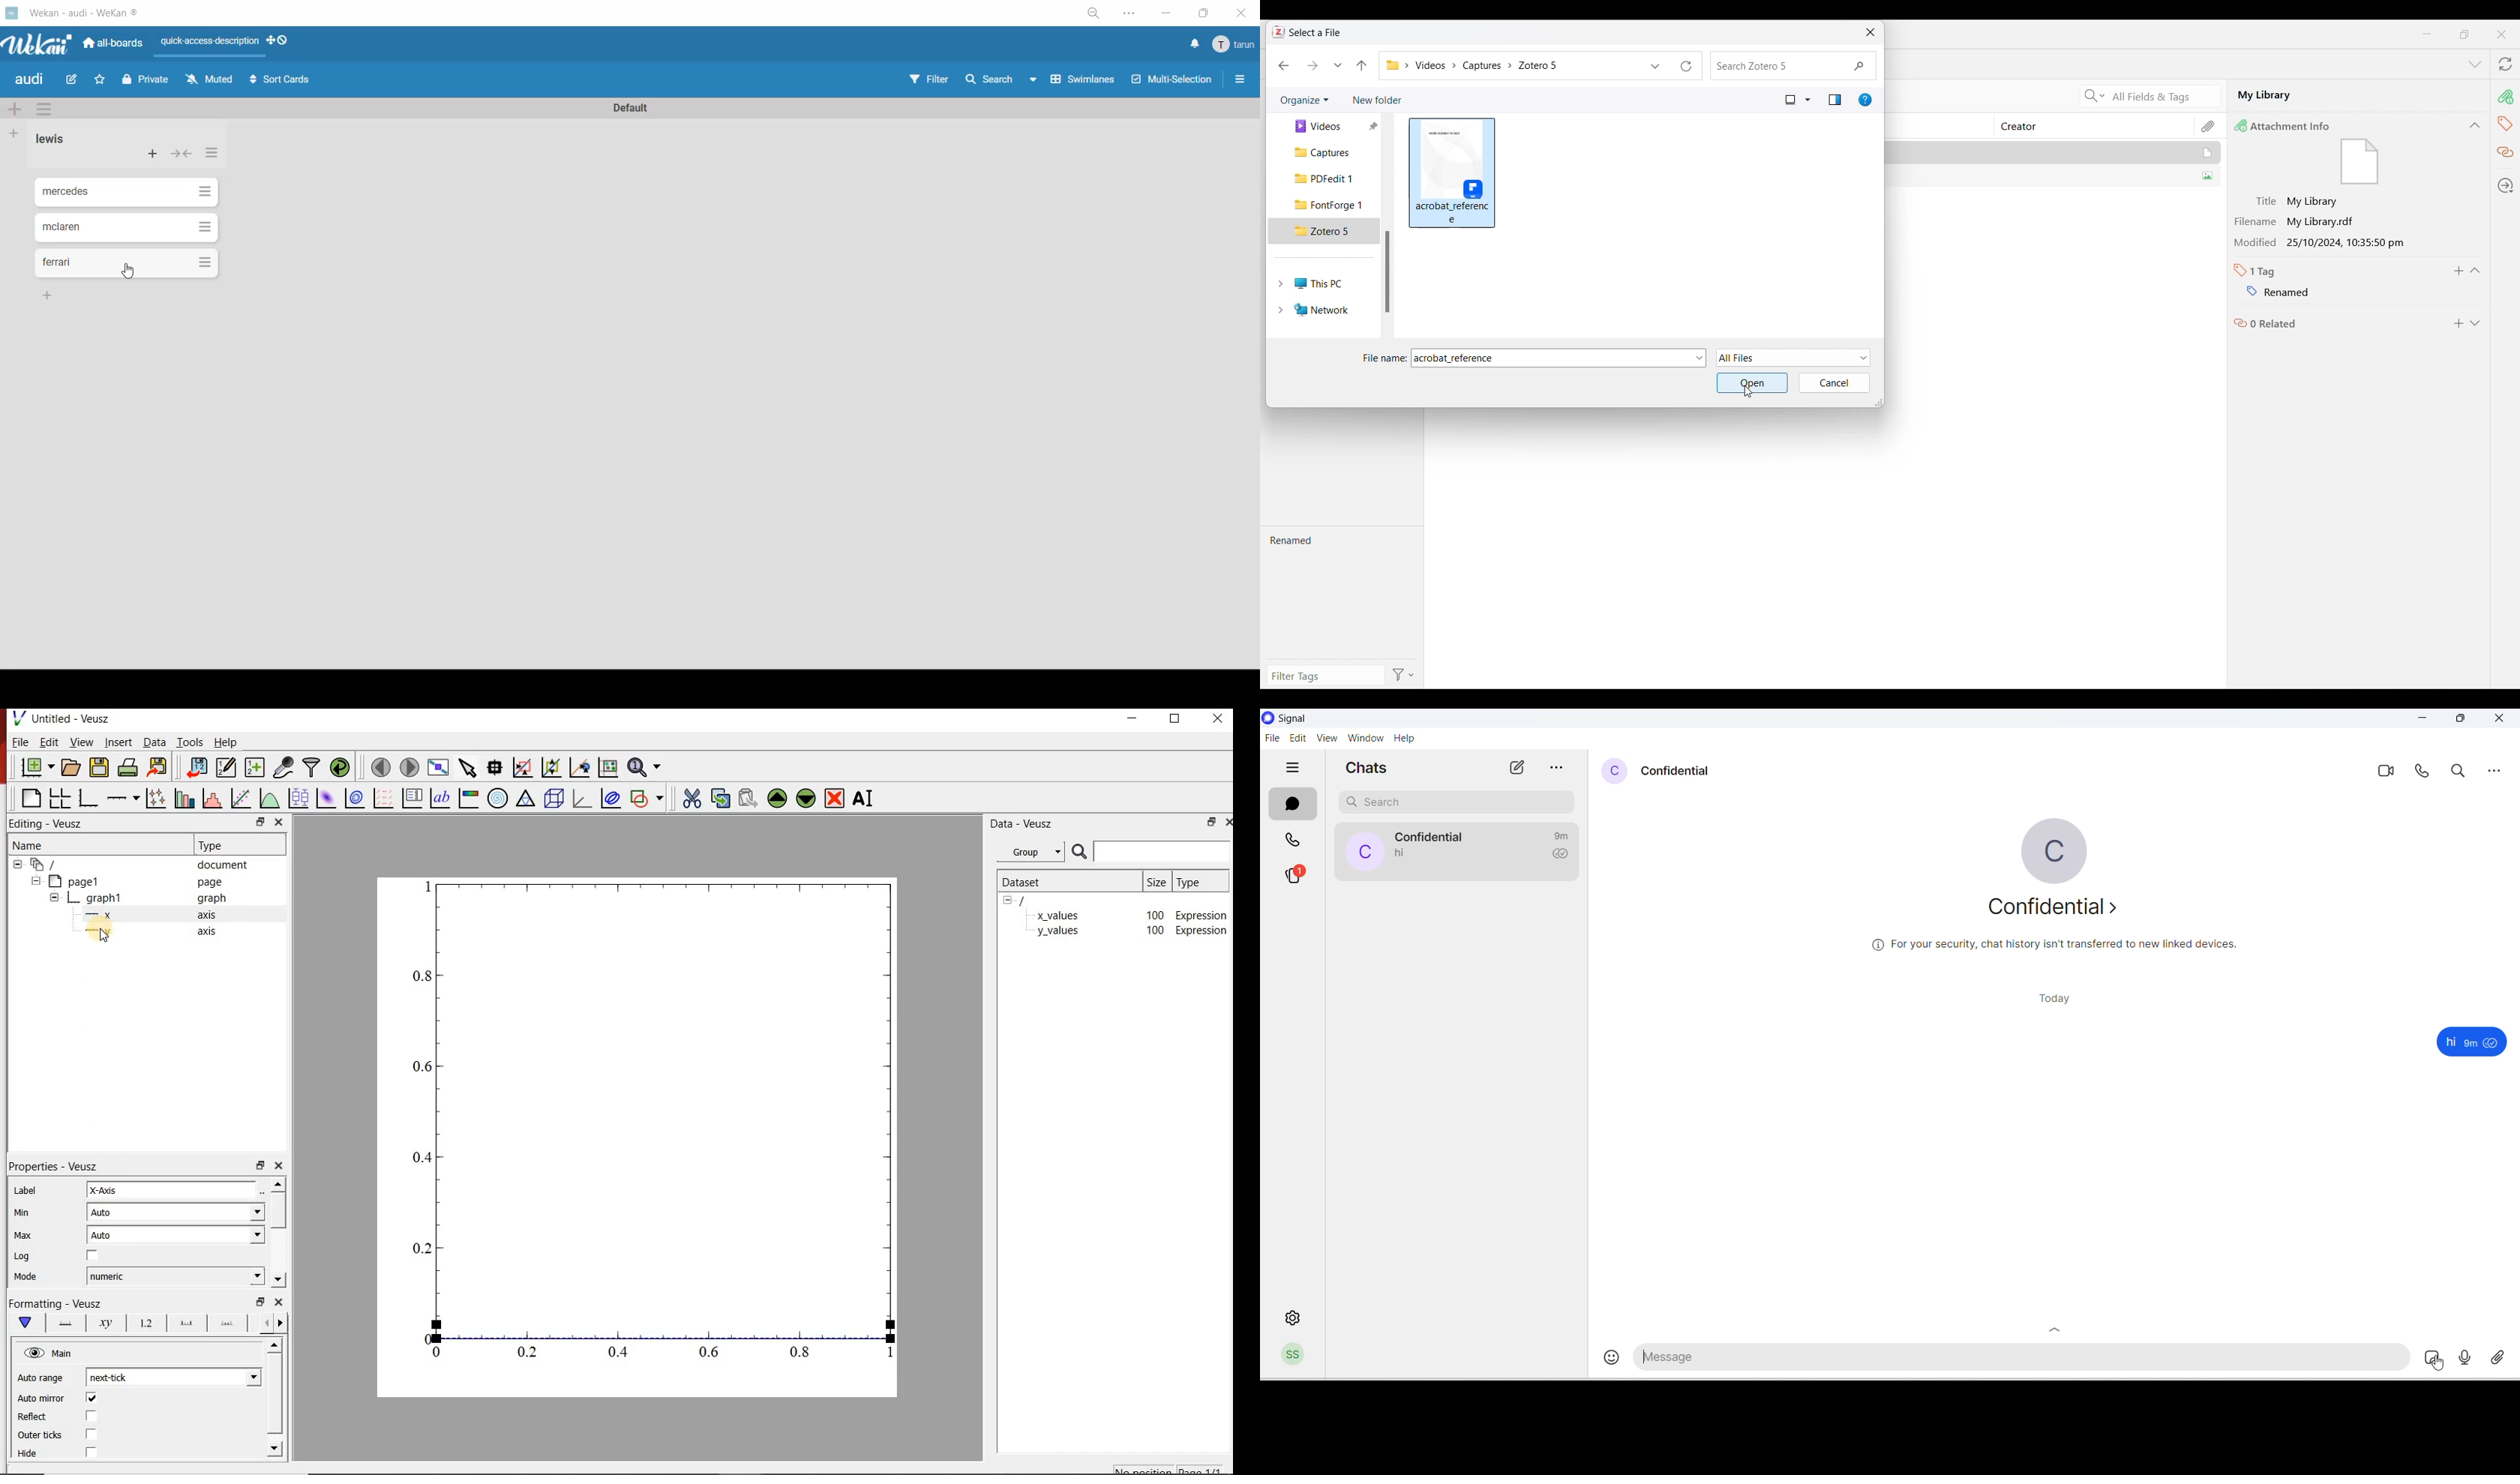  What do you see at coordinates (1330, 205) in the screenshot?
I see `FontForge 1 folder` at bounding box center [1330, 205].